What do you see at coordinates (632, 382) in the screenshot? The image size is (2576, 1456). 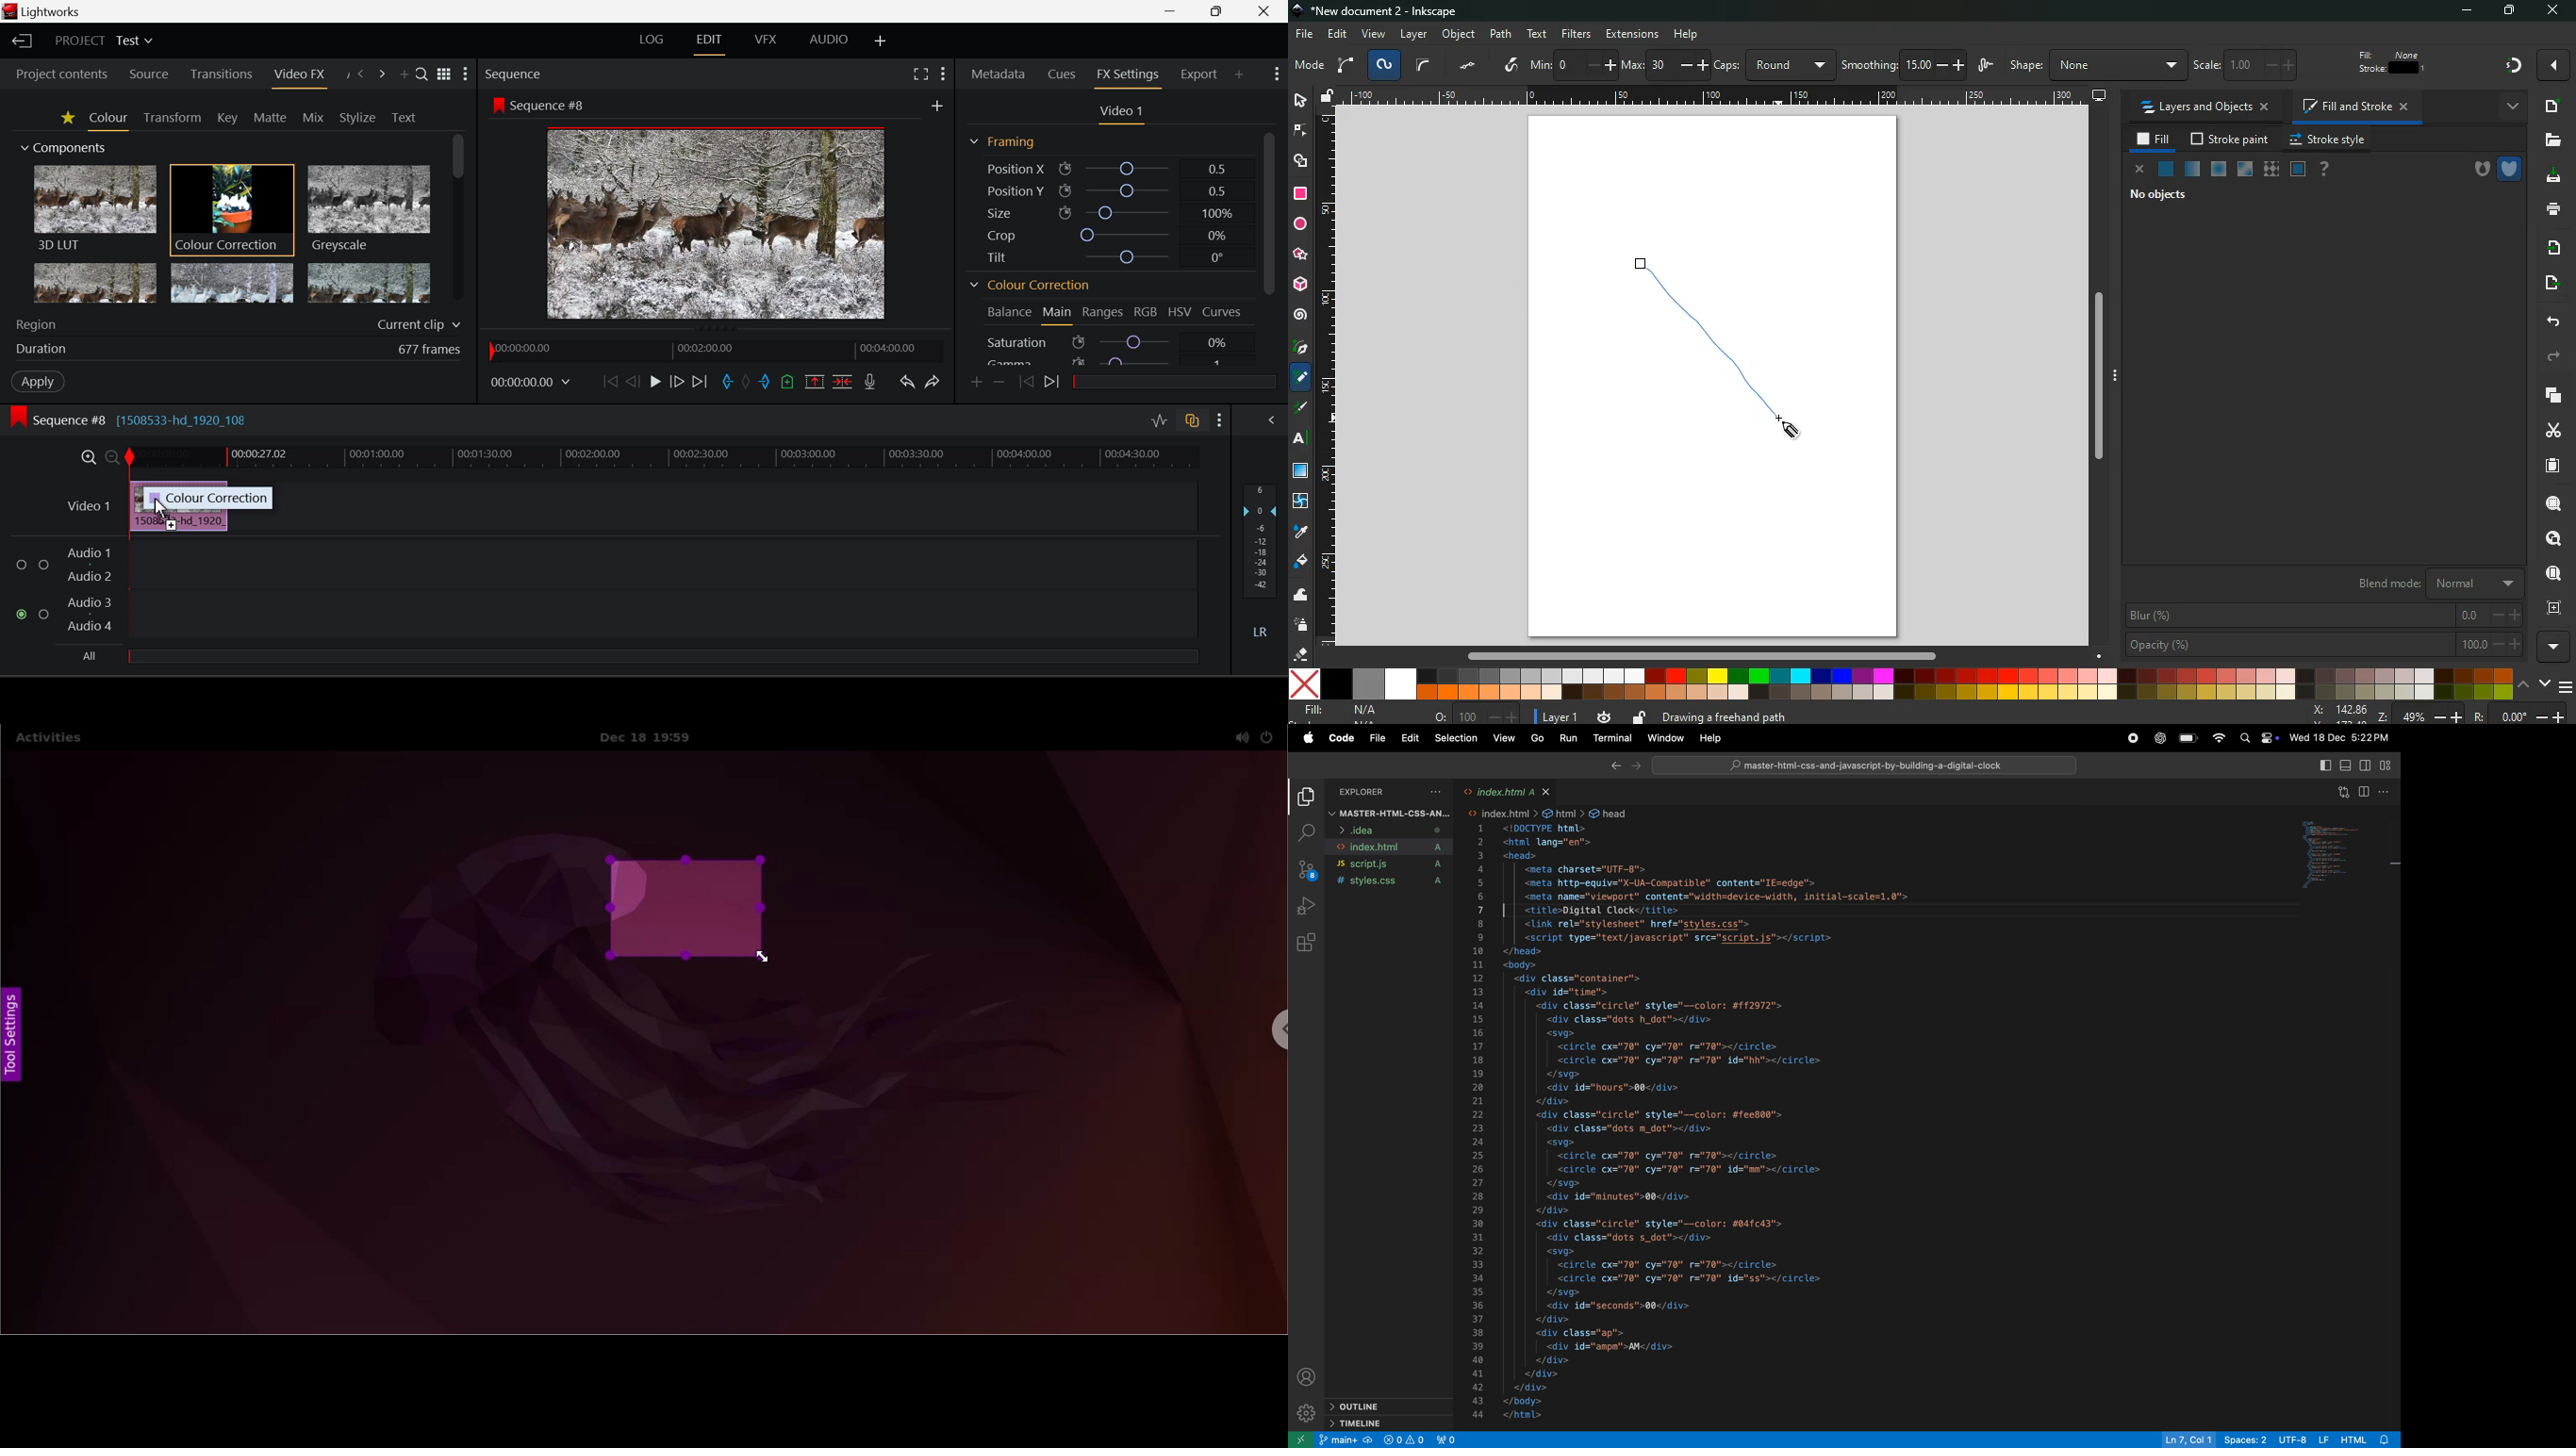 I see `Go Back` at bounding box center [632, 382].